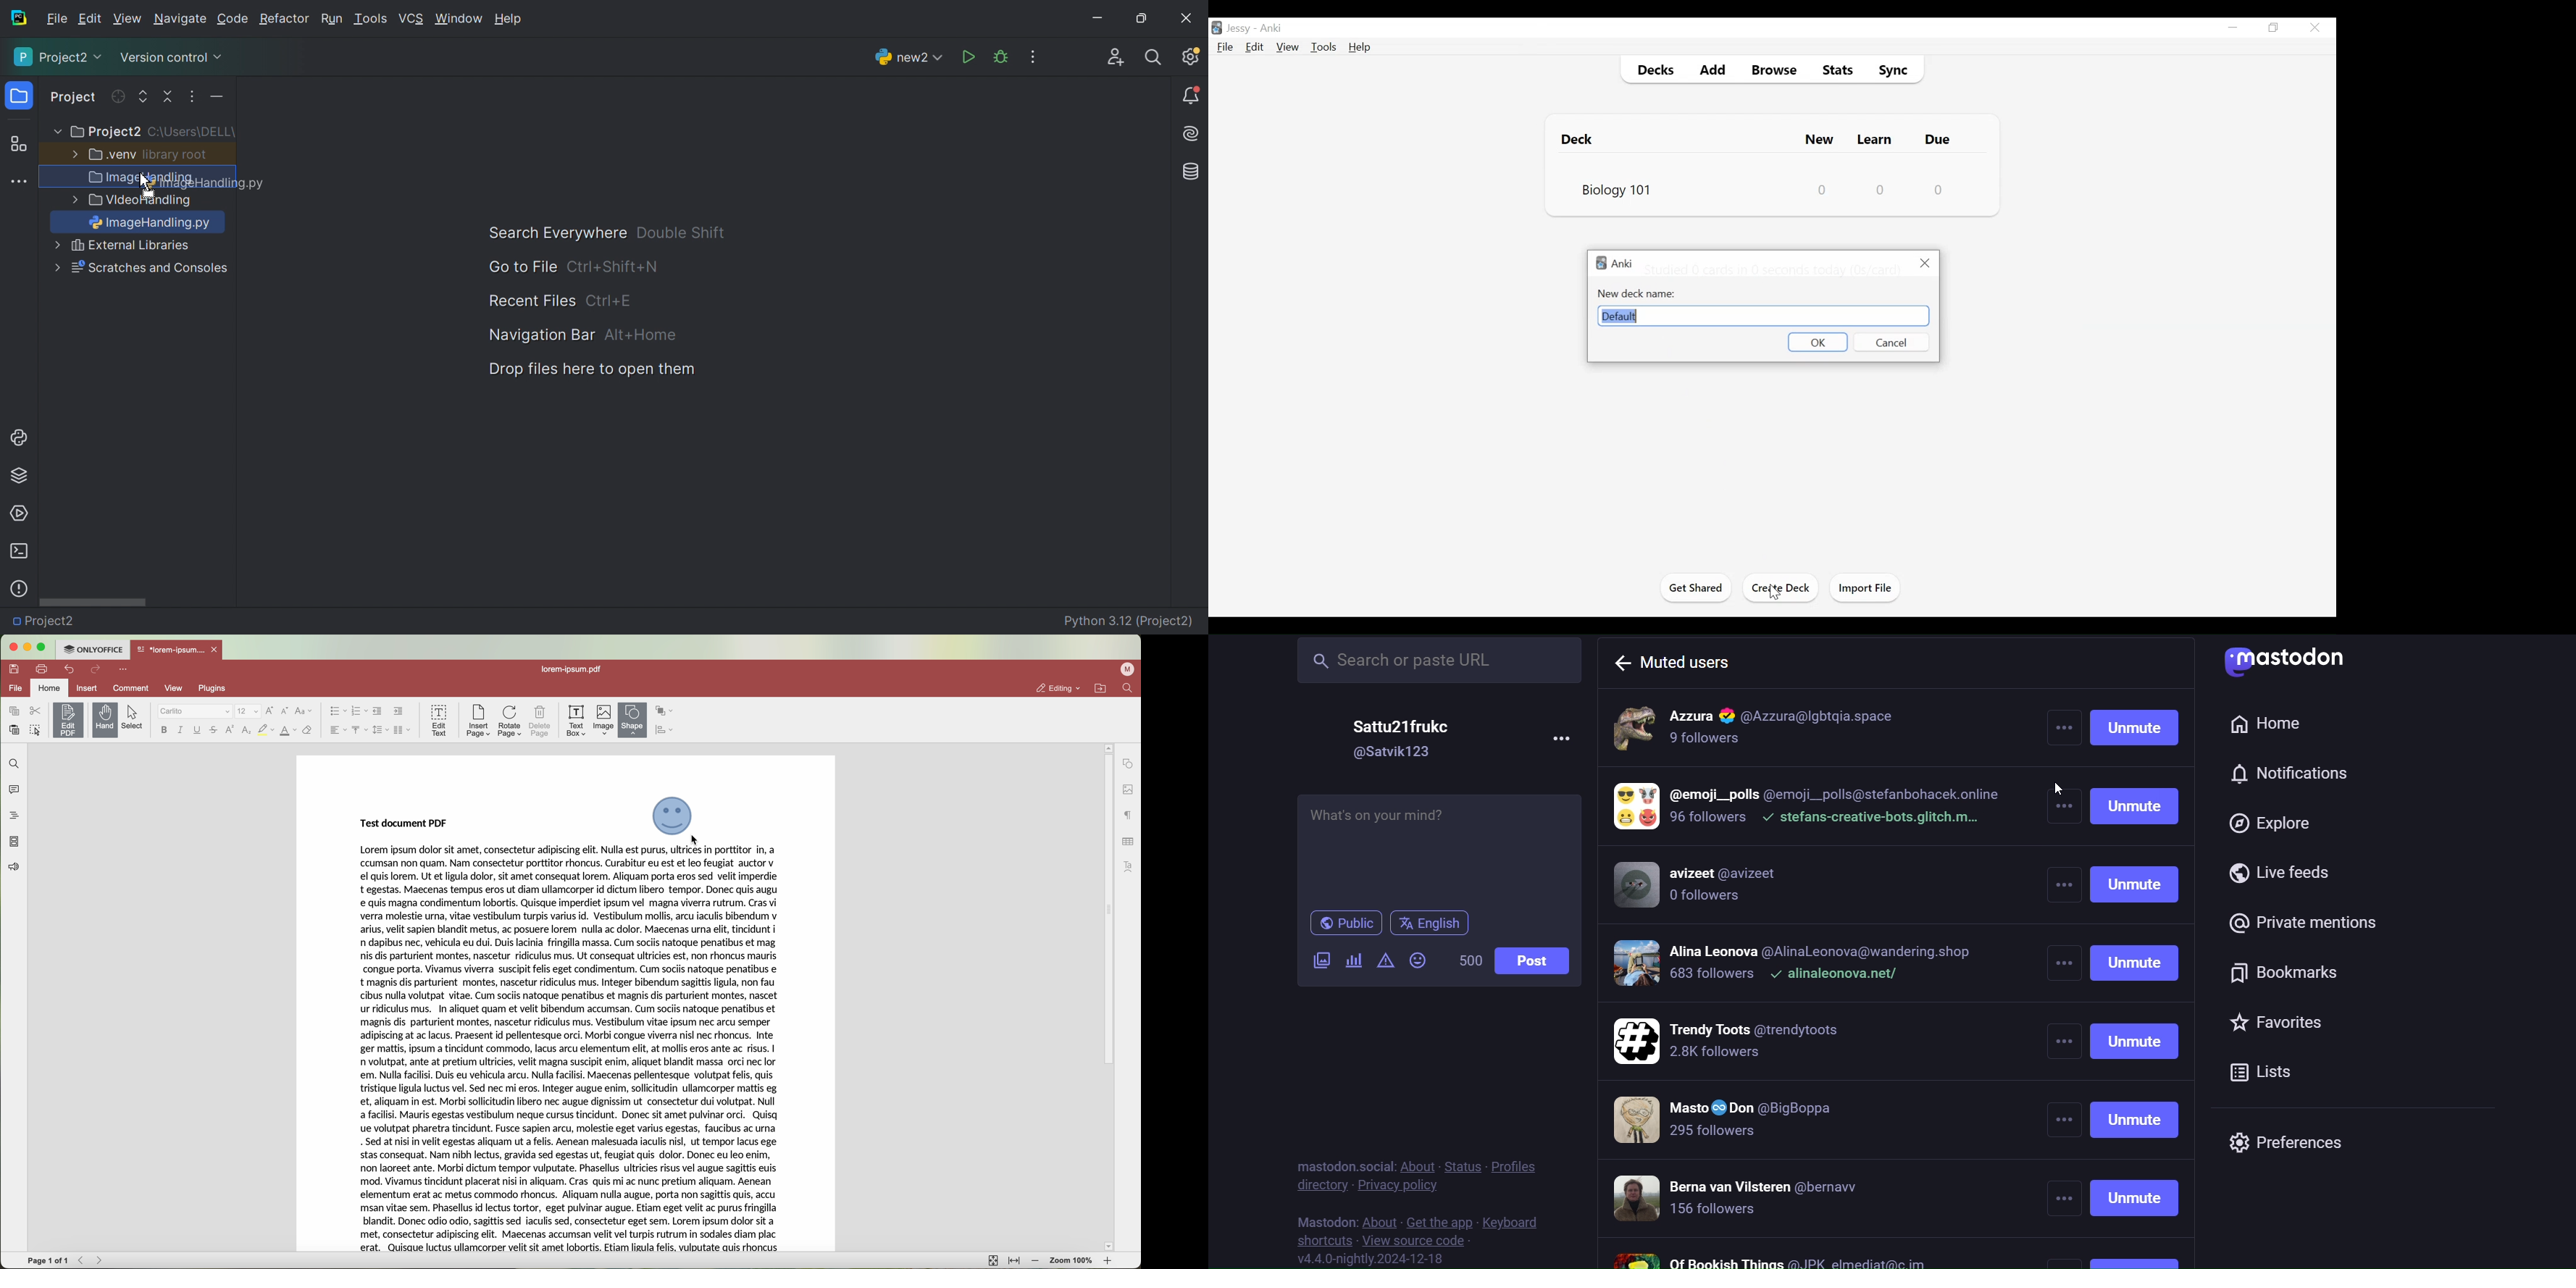 The width and height of the screenshot is (2576, 1288). What do you see at coordinates (1287, 47) in the screenshot?
I see `View` at bounding box center [1287, 47].